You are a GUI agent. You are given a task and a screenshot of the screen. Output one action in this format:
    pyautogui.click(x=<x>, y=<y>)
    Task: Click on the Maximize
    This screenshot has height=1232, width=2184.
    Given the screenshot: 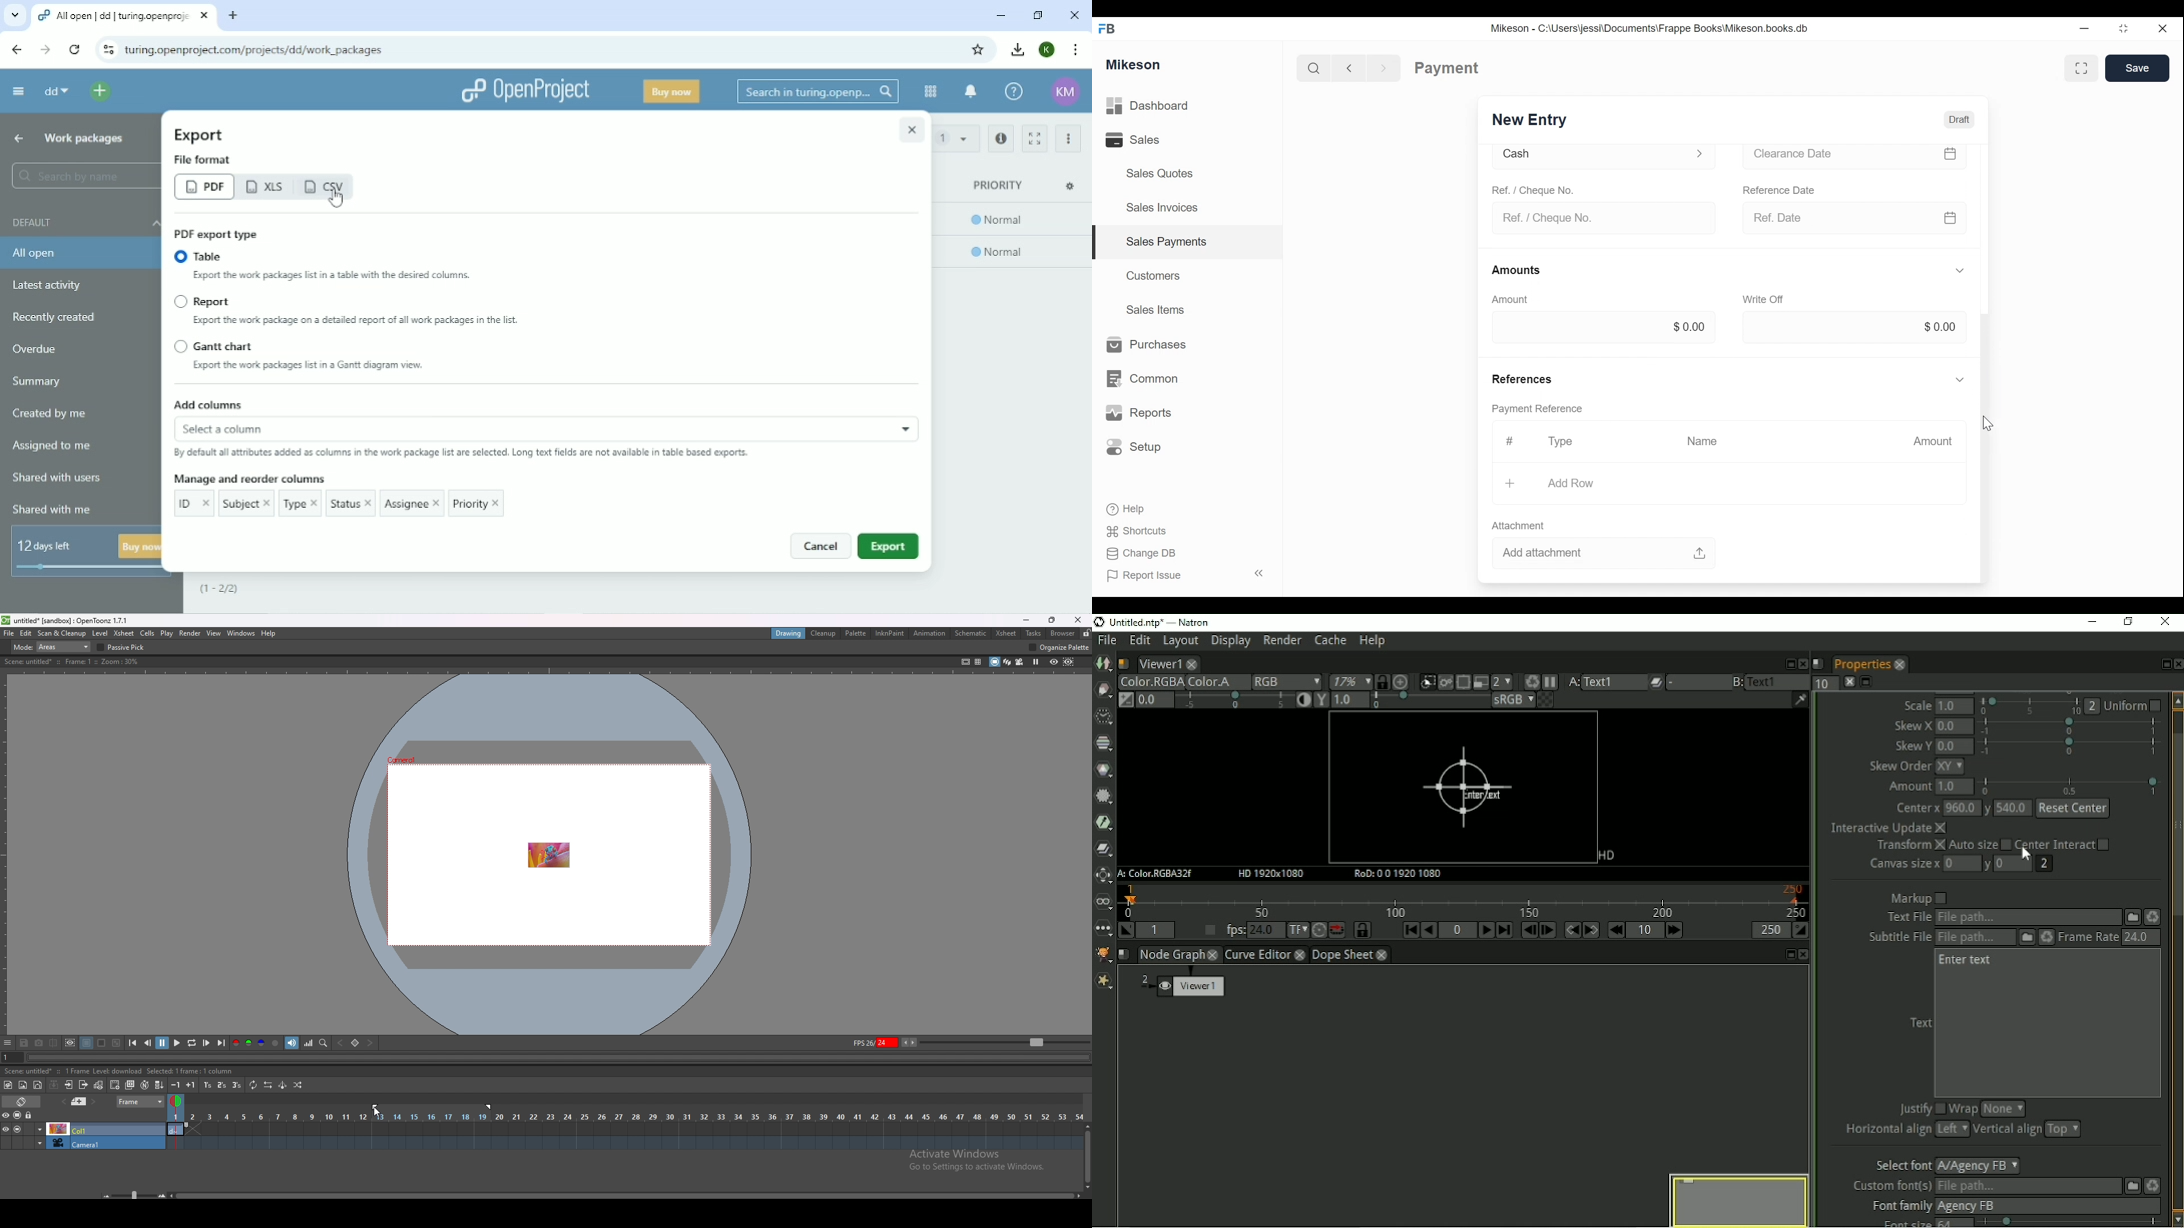 What is the action you would take?
    pyautogui.click(x=2122, y=30)
    